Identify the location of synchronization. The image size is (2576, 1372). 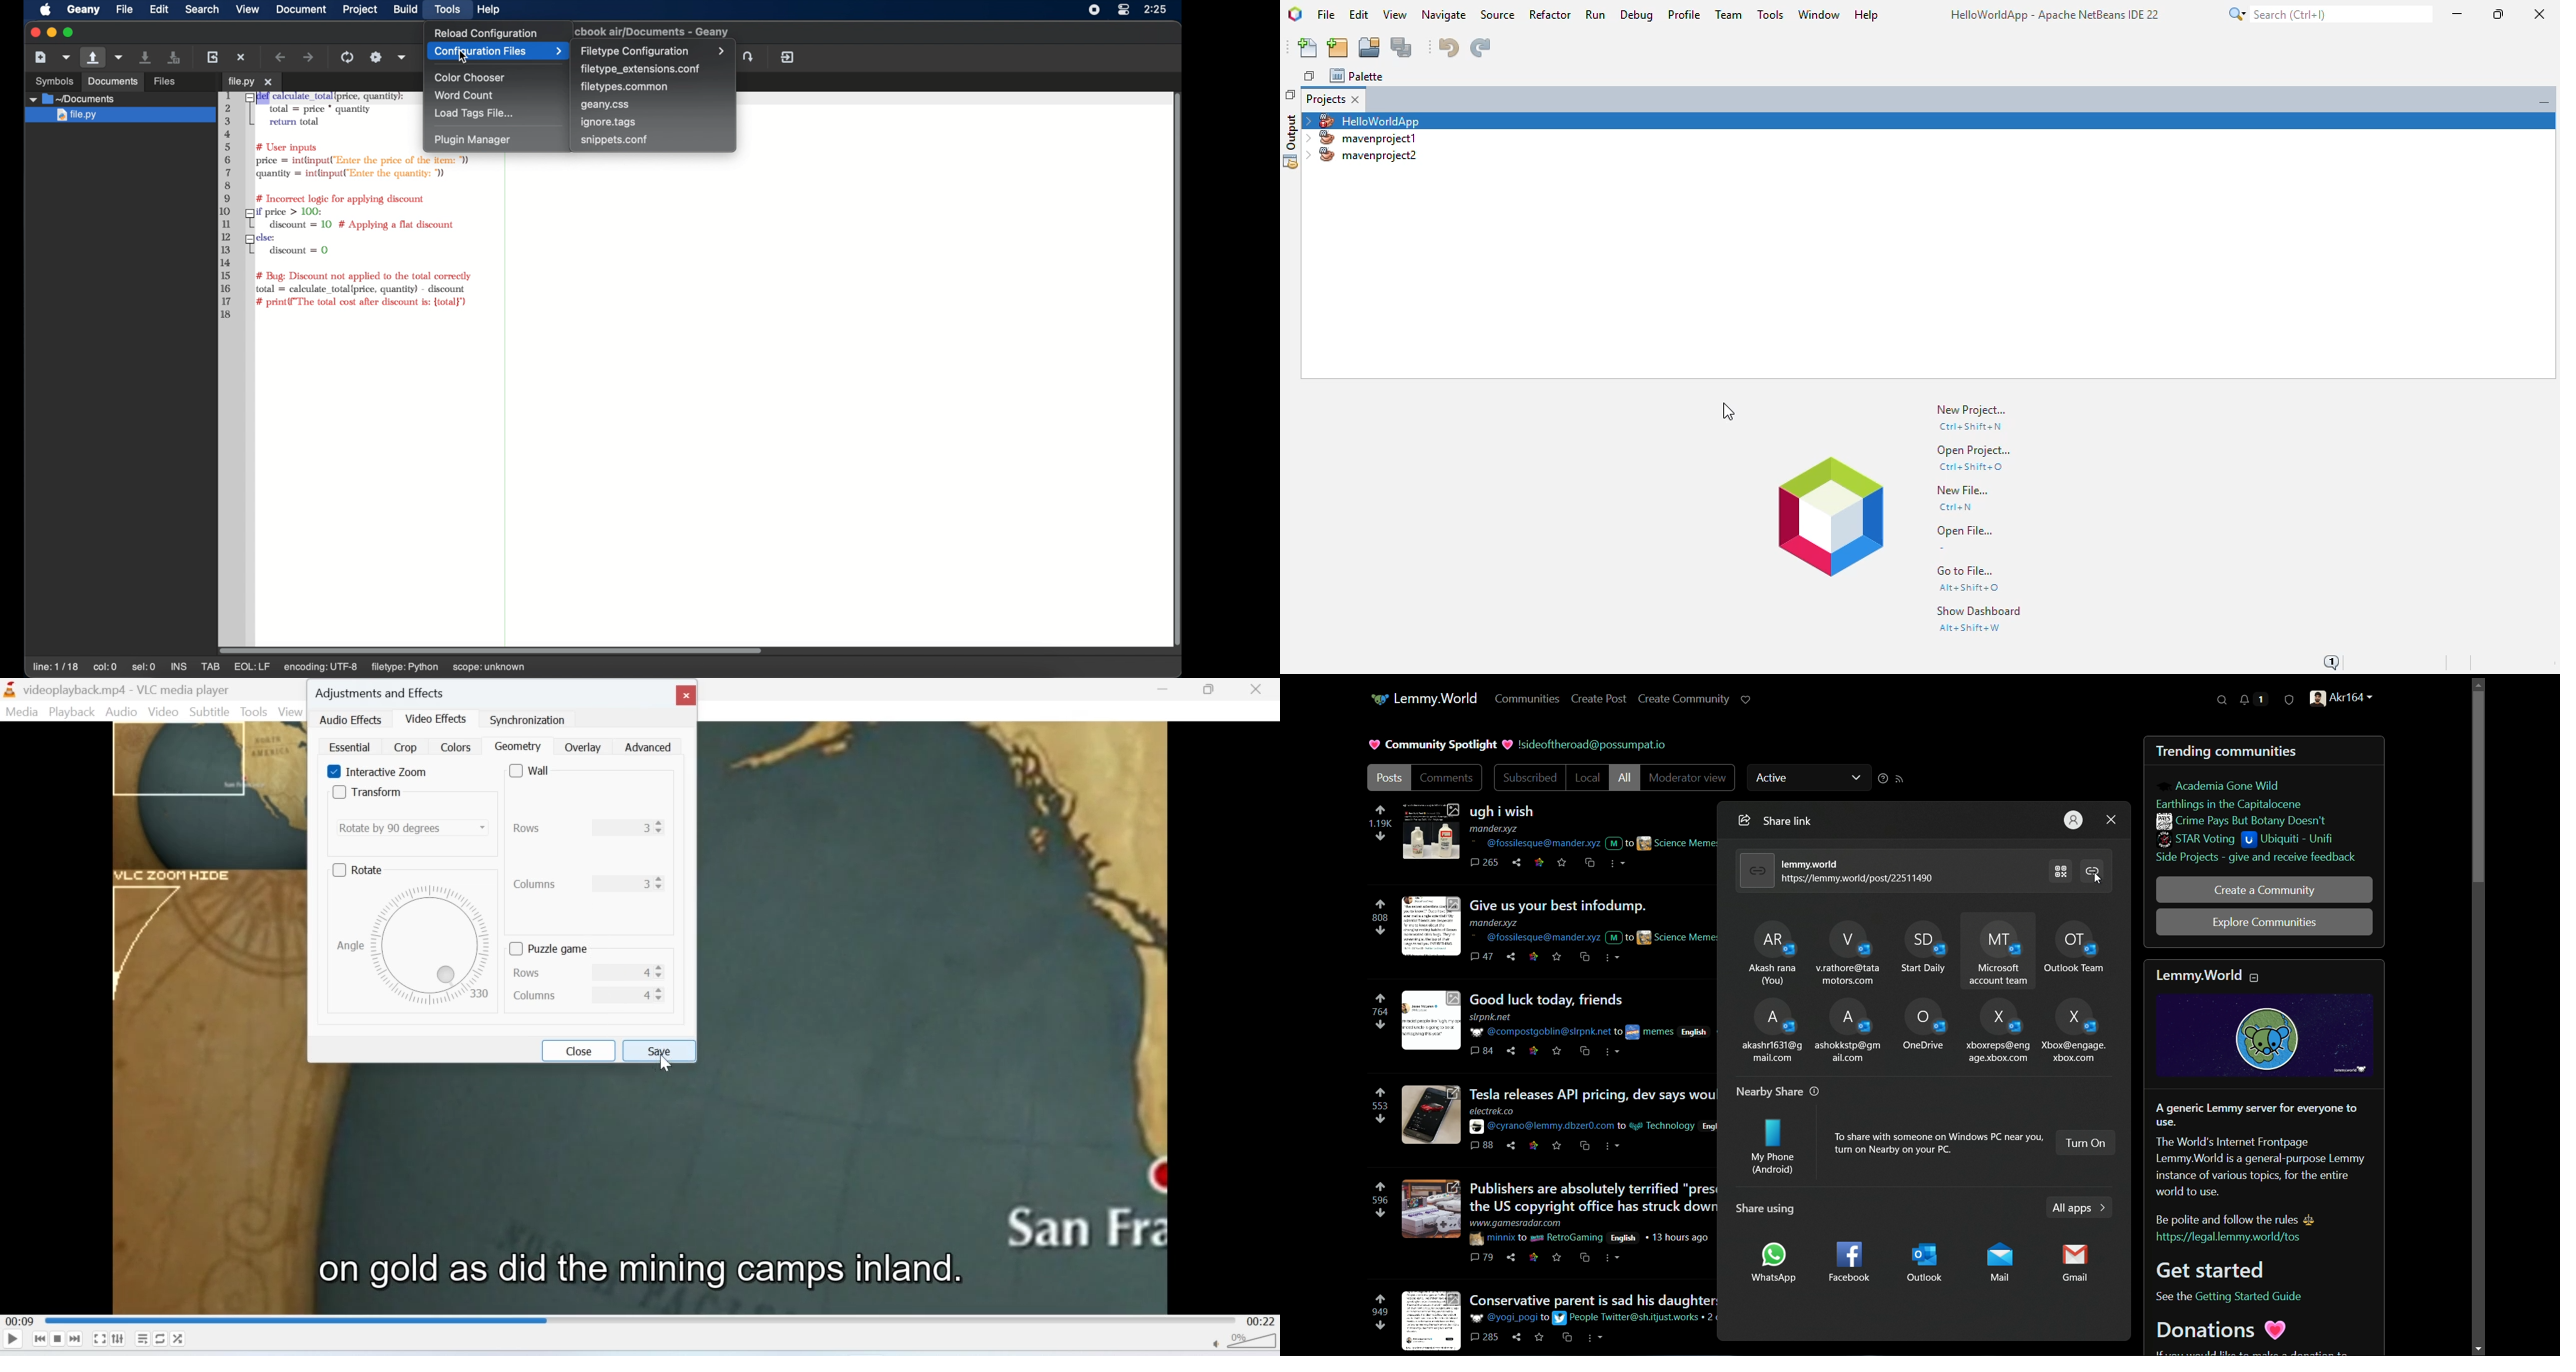
(528, 720).